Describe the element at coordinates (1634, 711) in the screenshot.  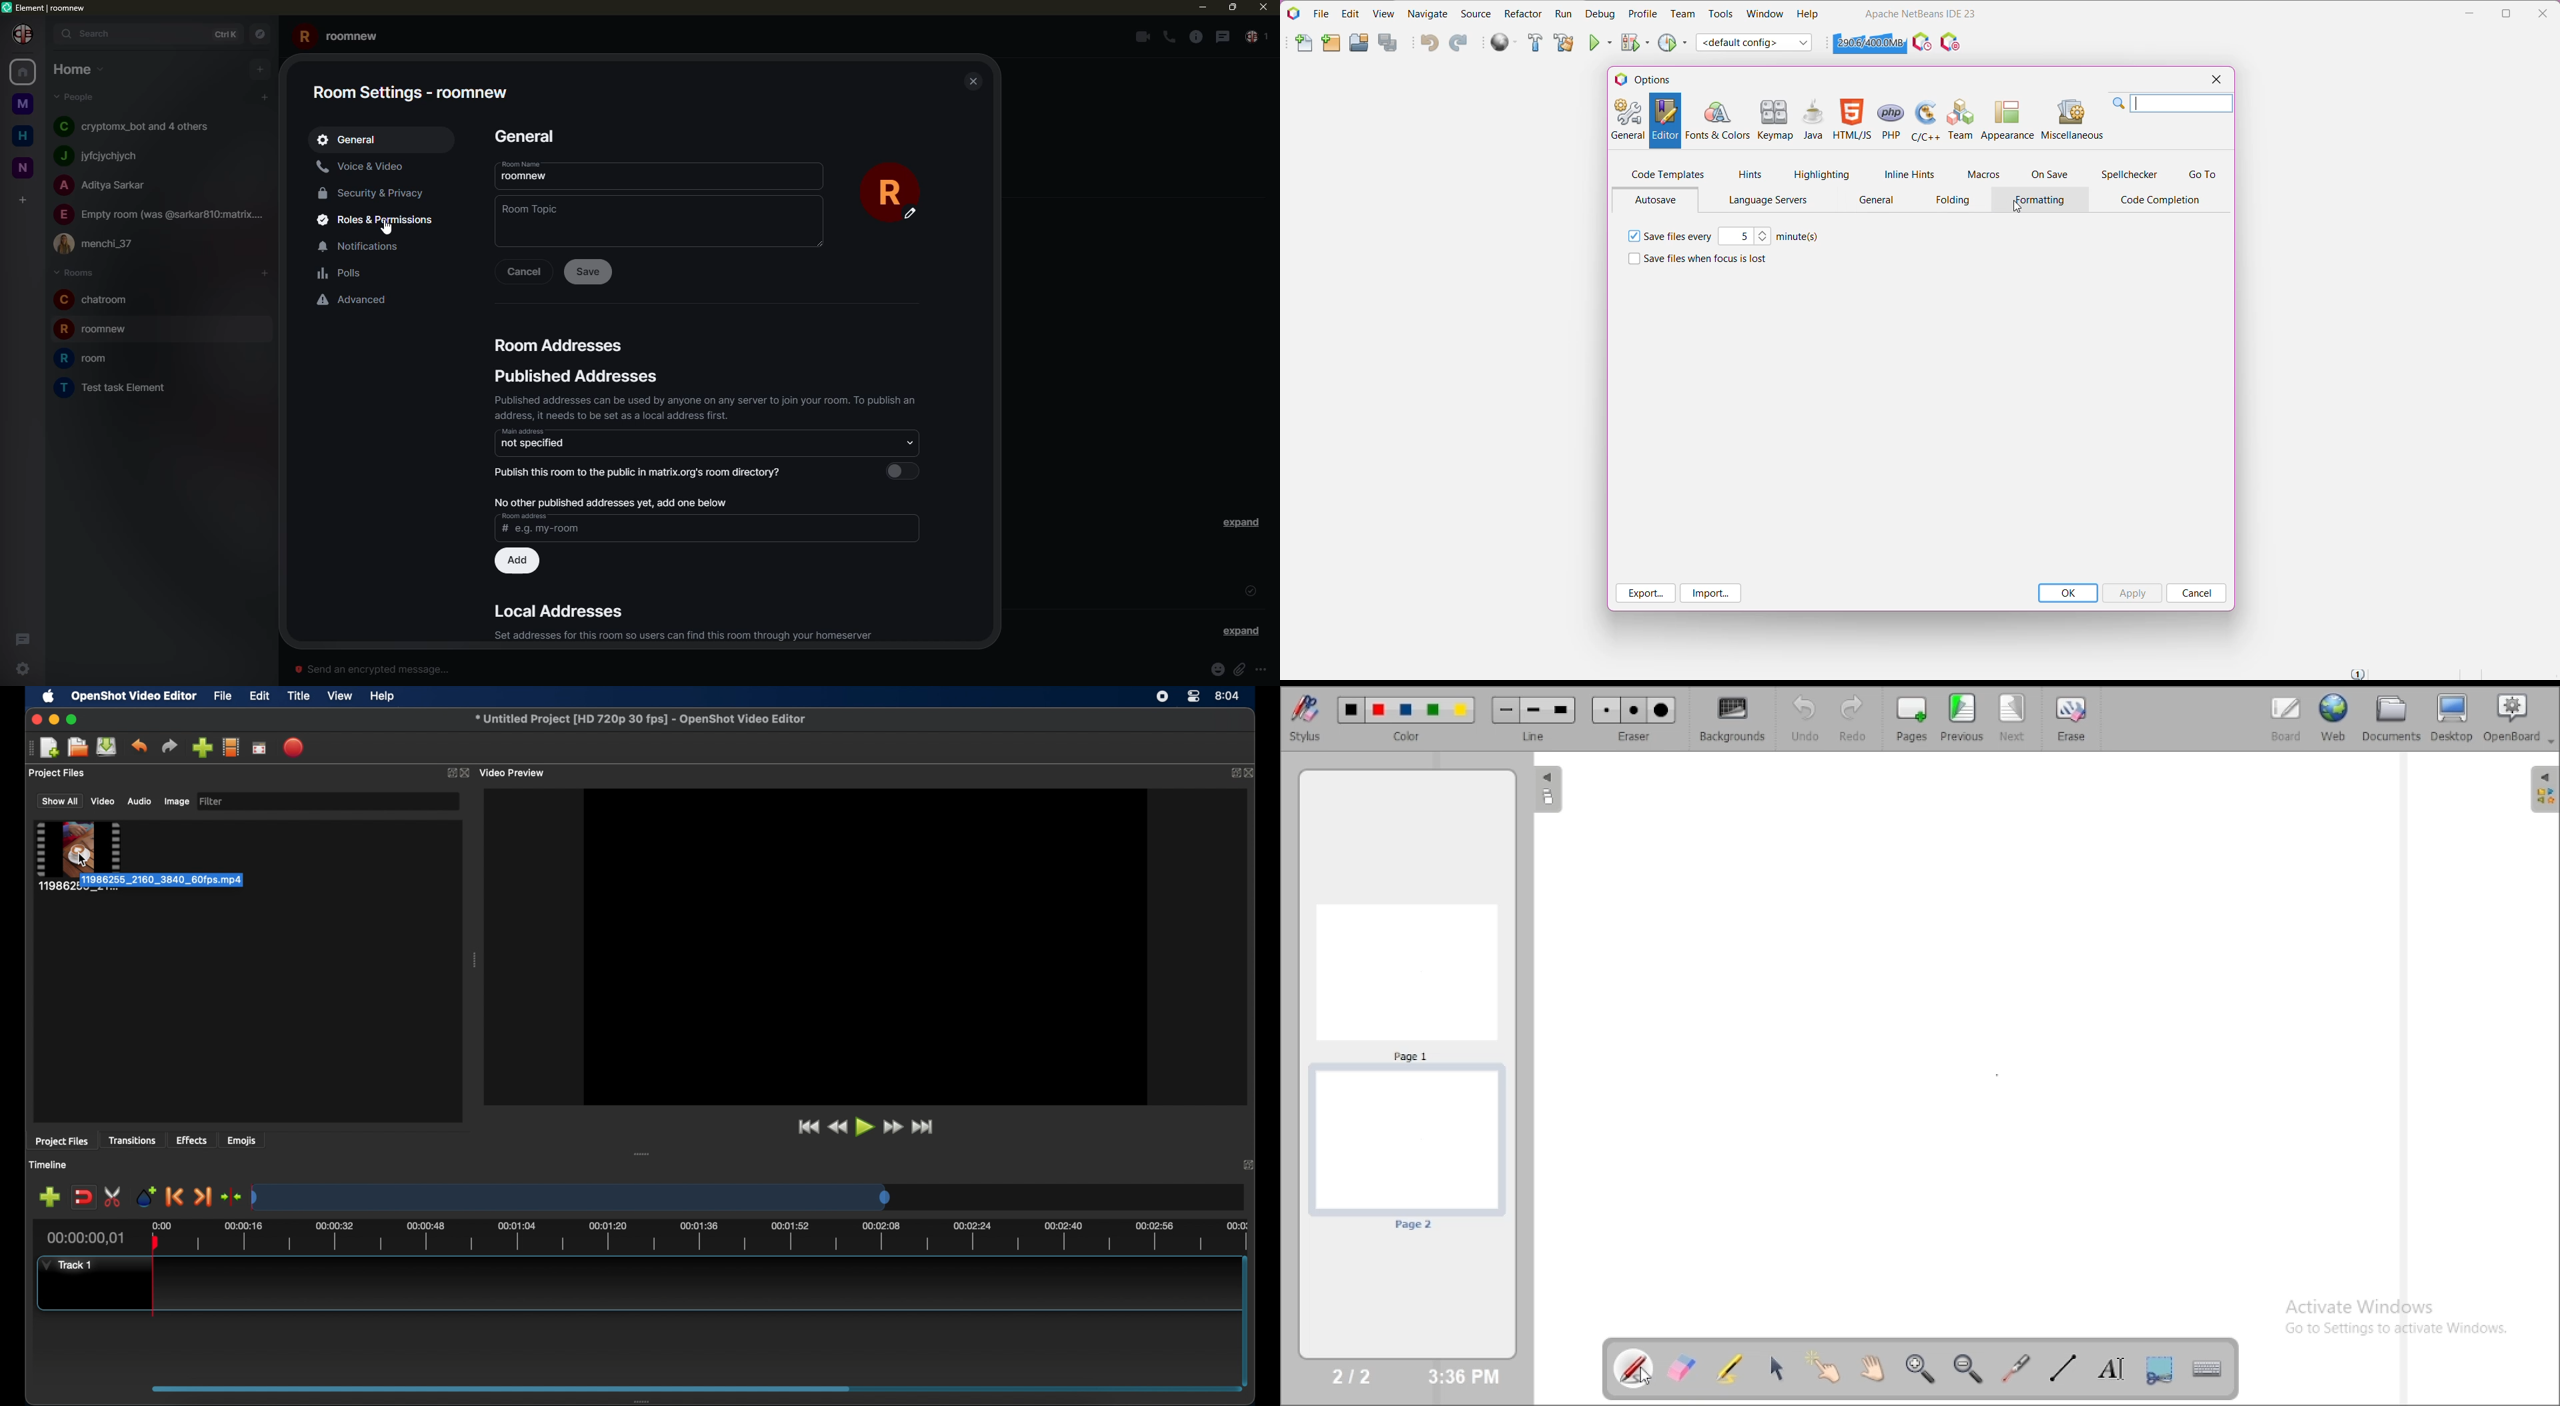
I see `Medium eraser` at that location.